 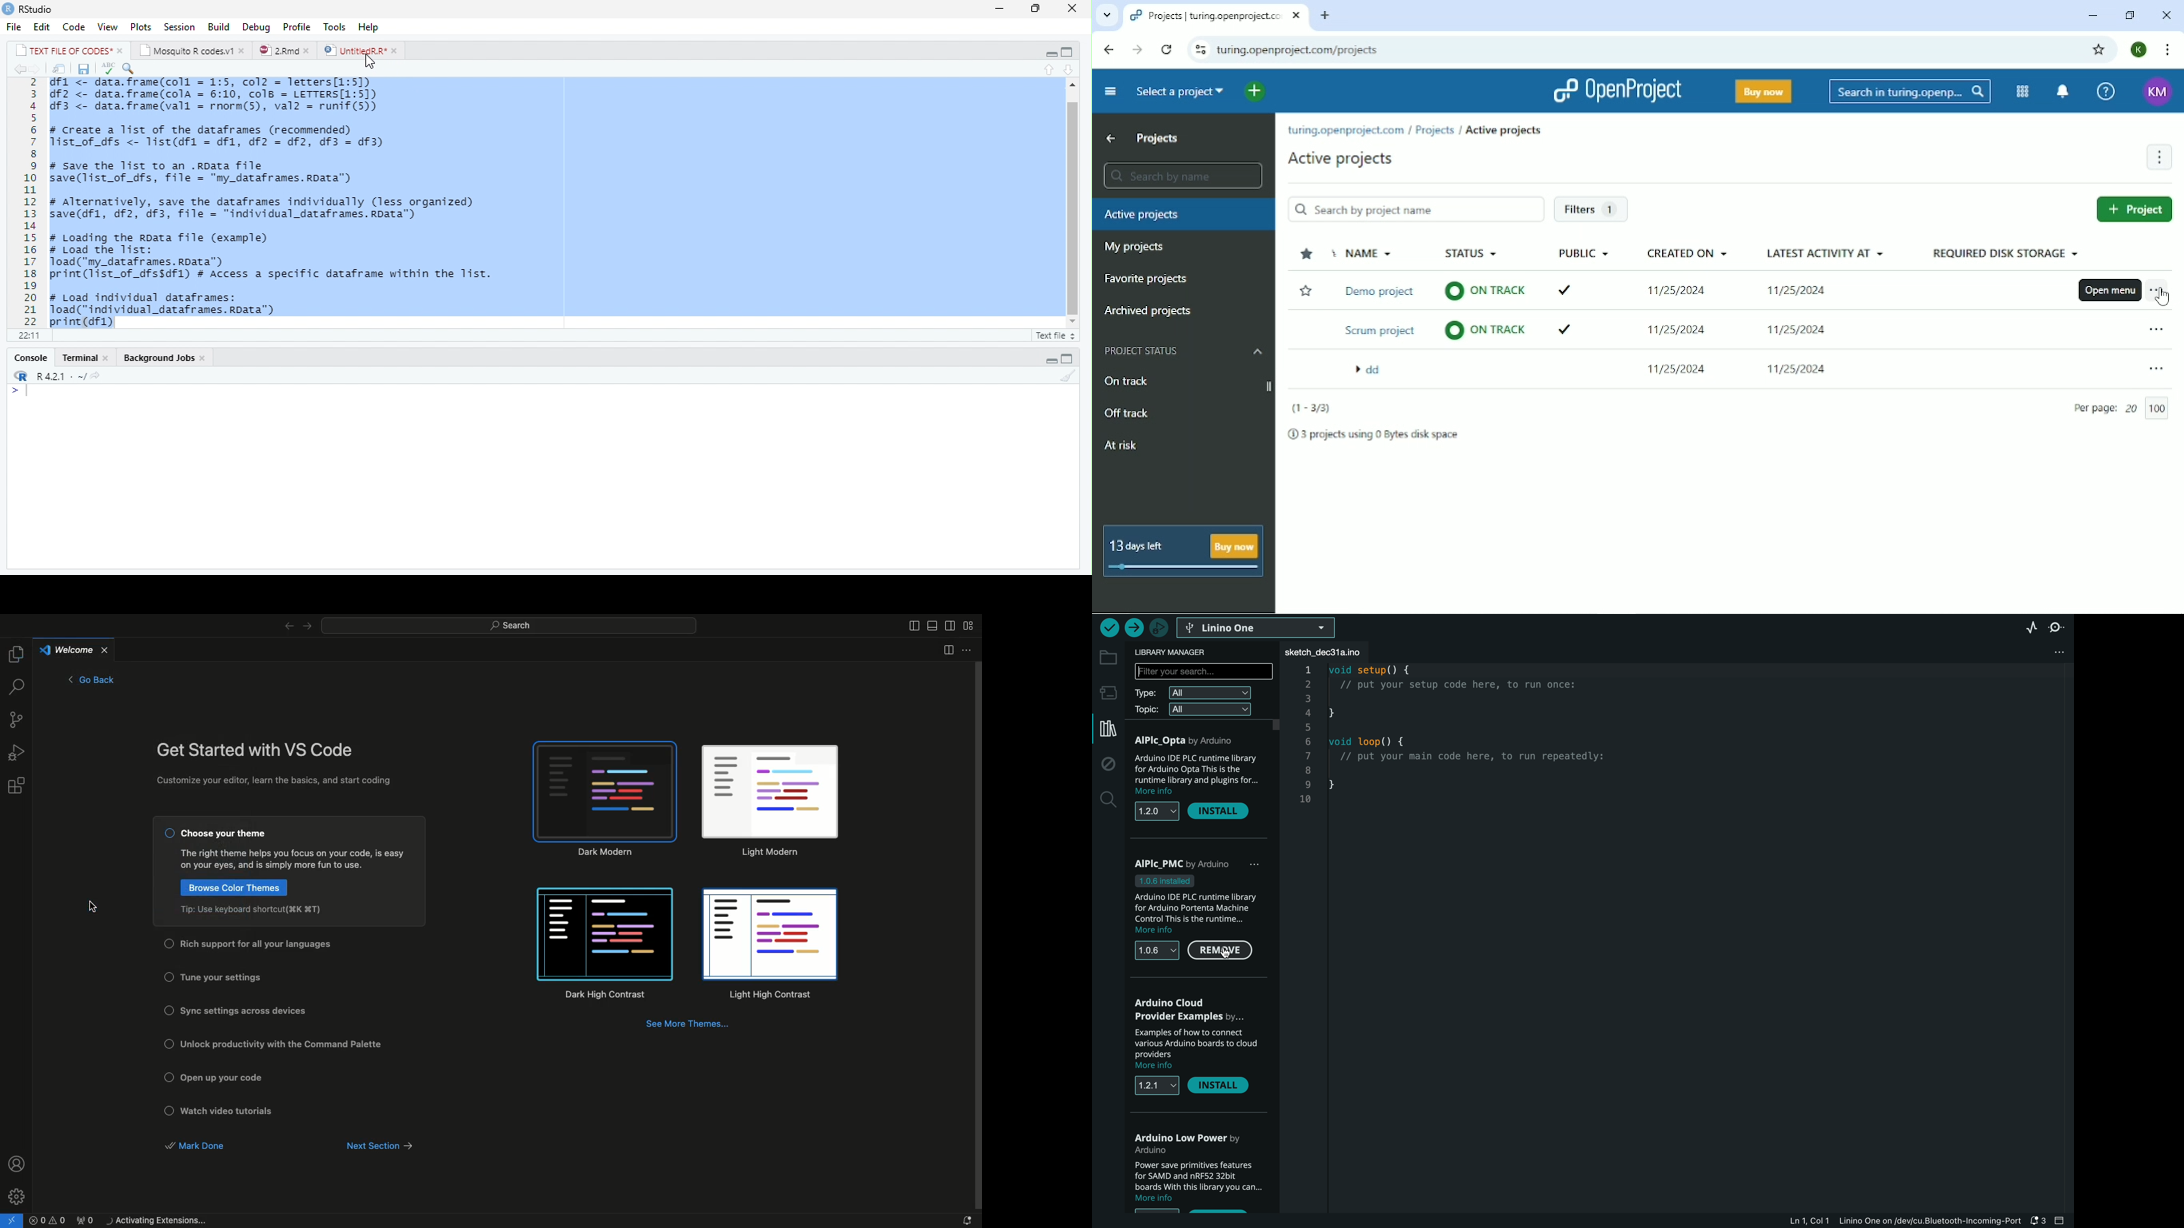 I want to click on 11/25/2024, so click(x=1668, y=368).